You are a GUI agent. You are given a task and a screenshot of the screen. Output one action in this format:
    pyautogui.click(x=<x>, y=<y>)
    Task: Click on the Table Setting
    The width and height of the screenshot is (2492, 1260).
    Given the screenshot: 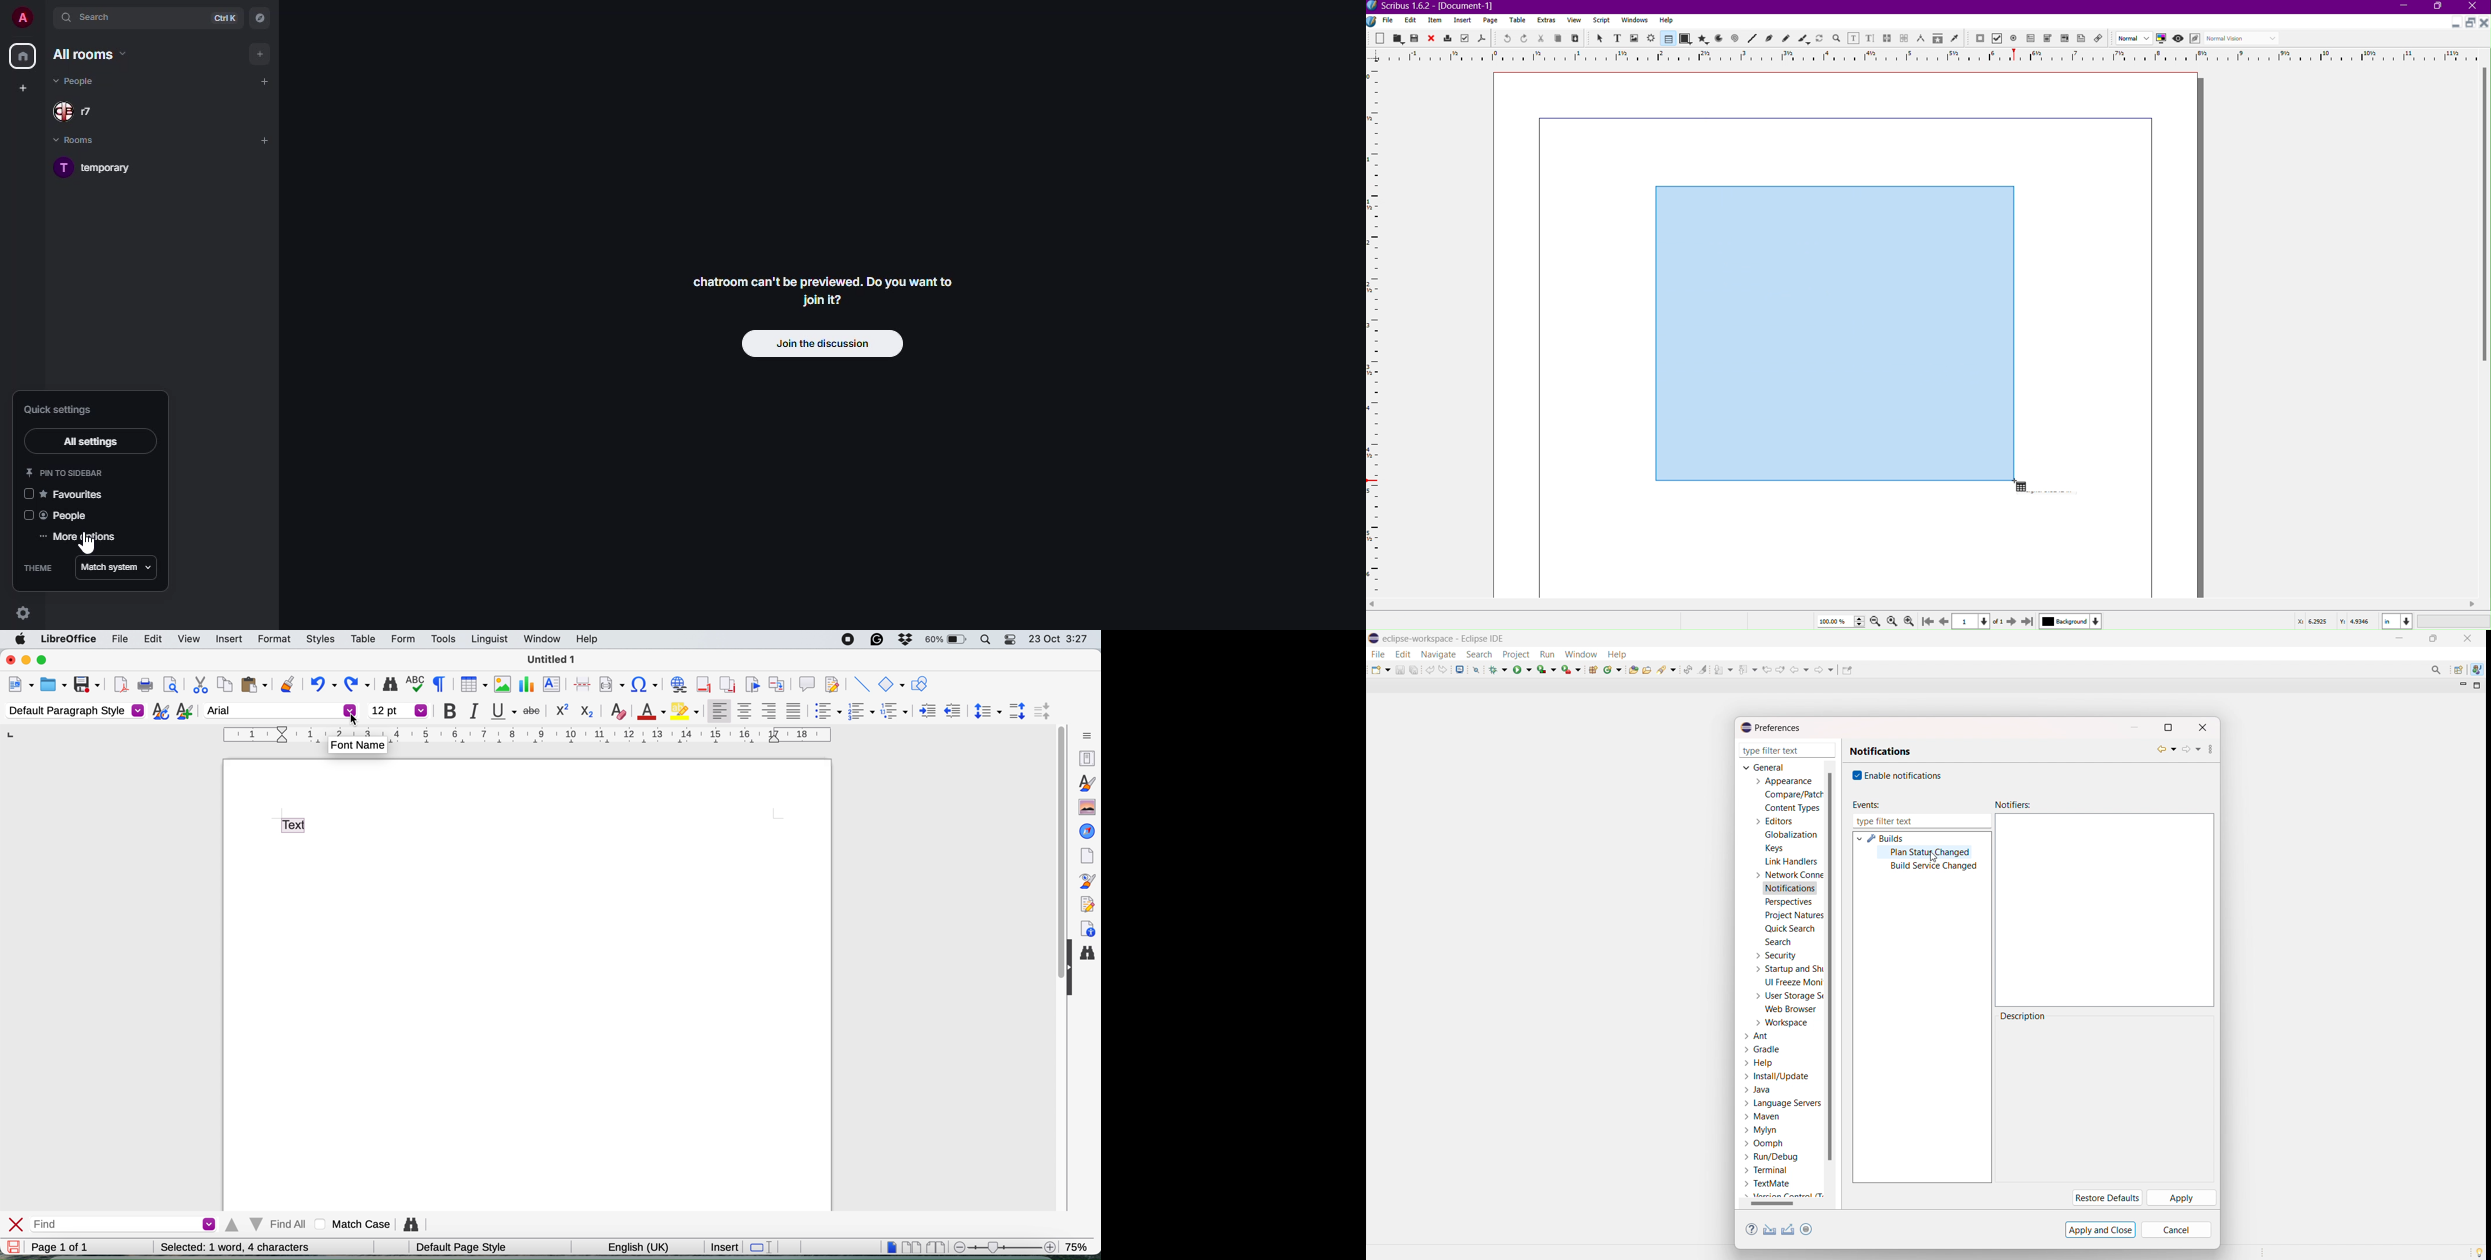 What is the action you would take?
    pyautogui.click(x=1834, y=333)
    